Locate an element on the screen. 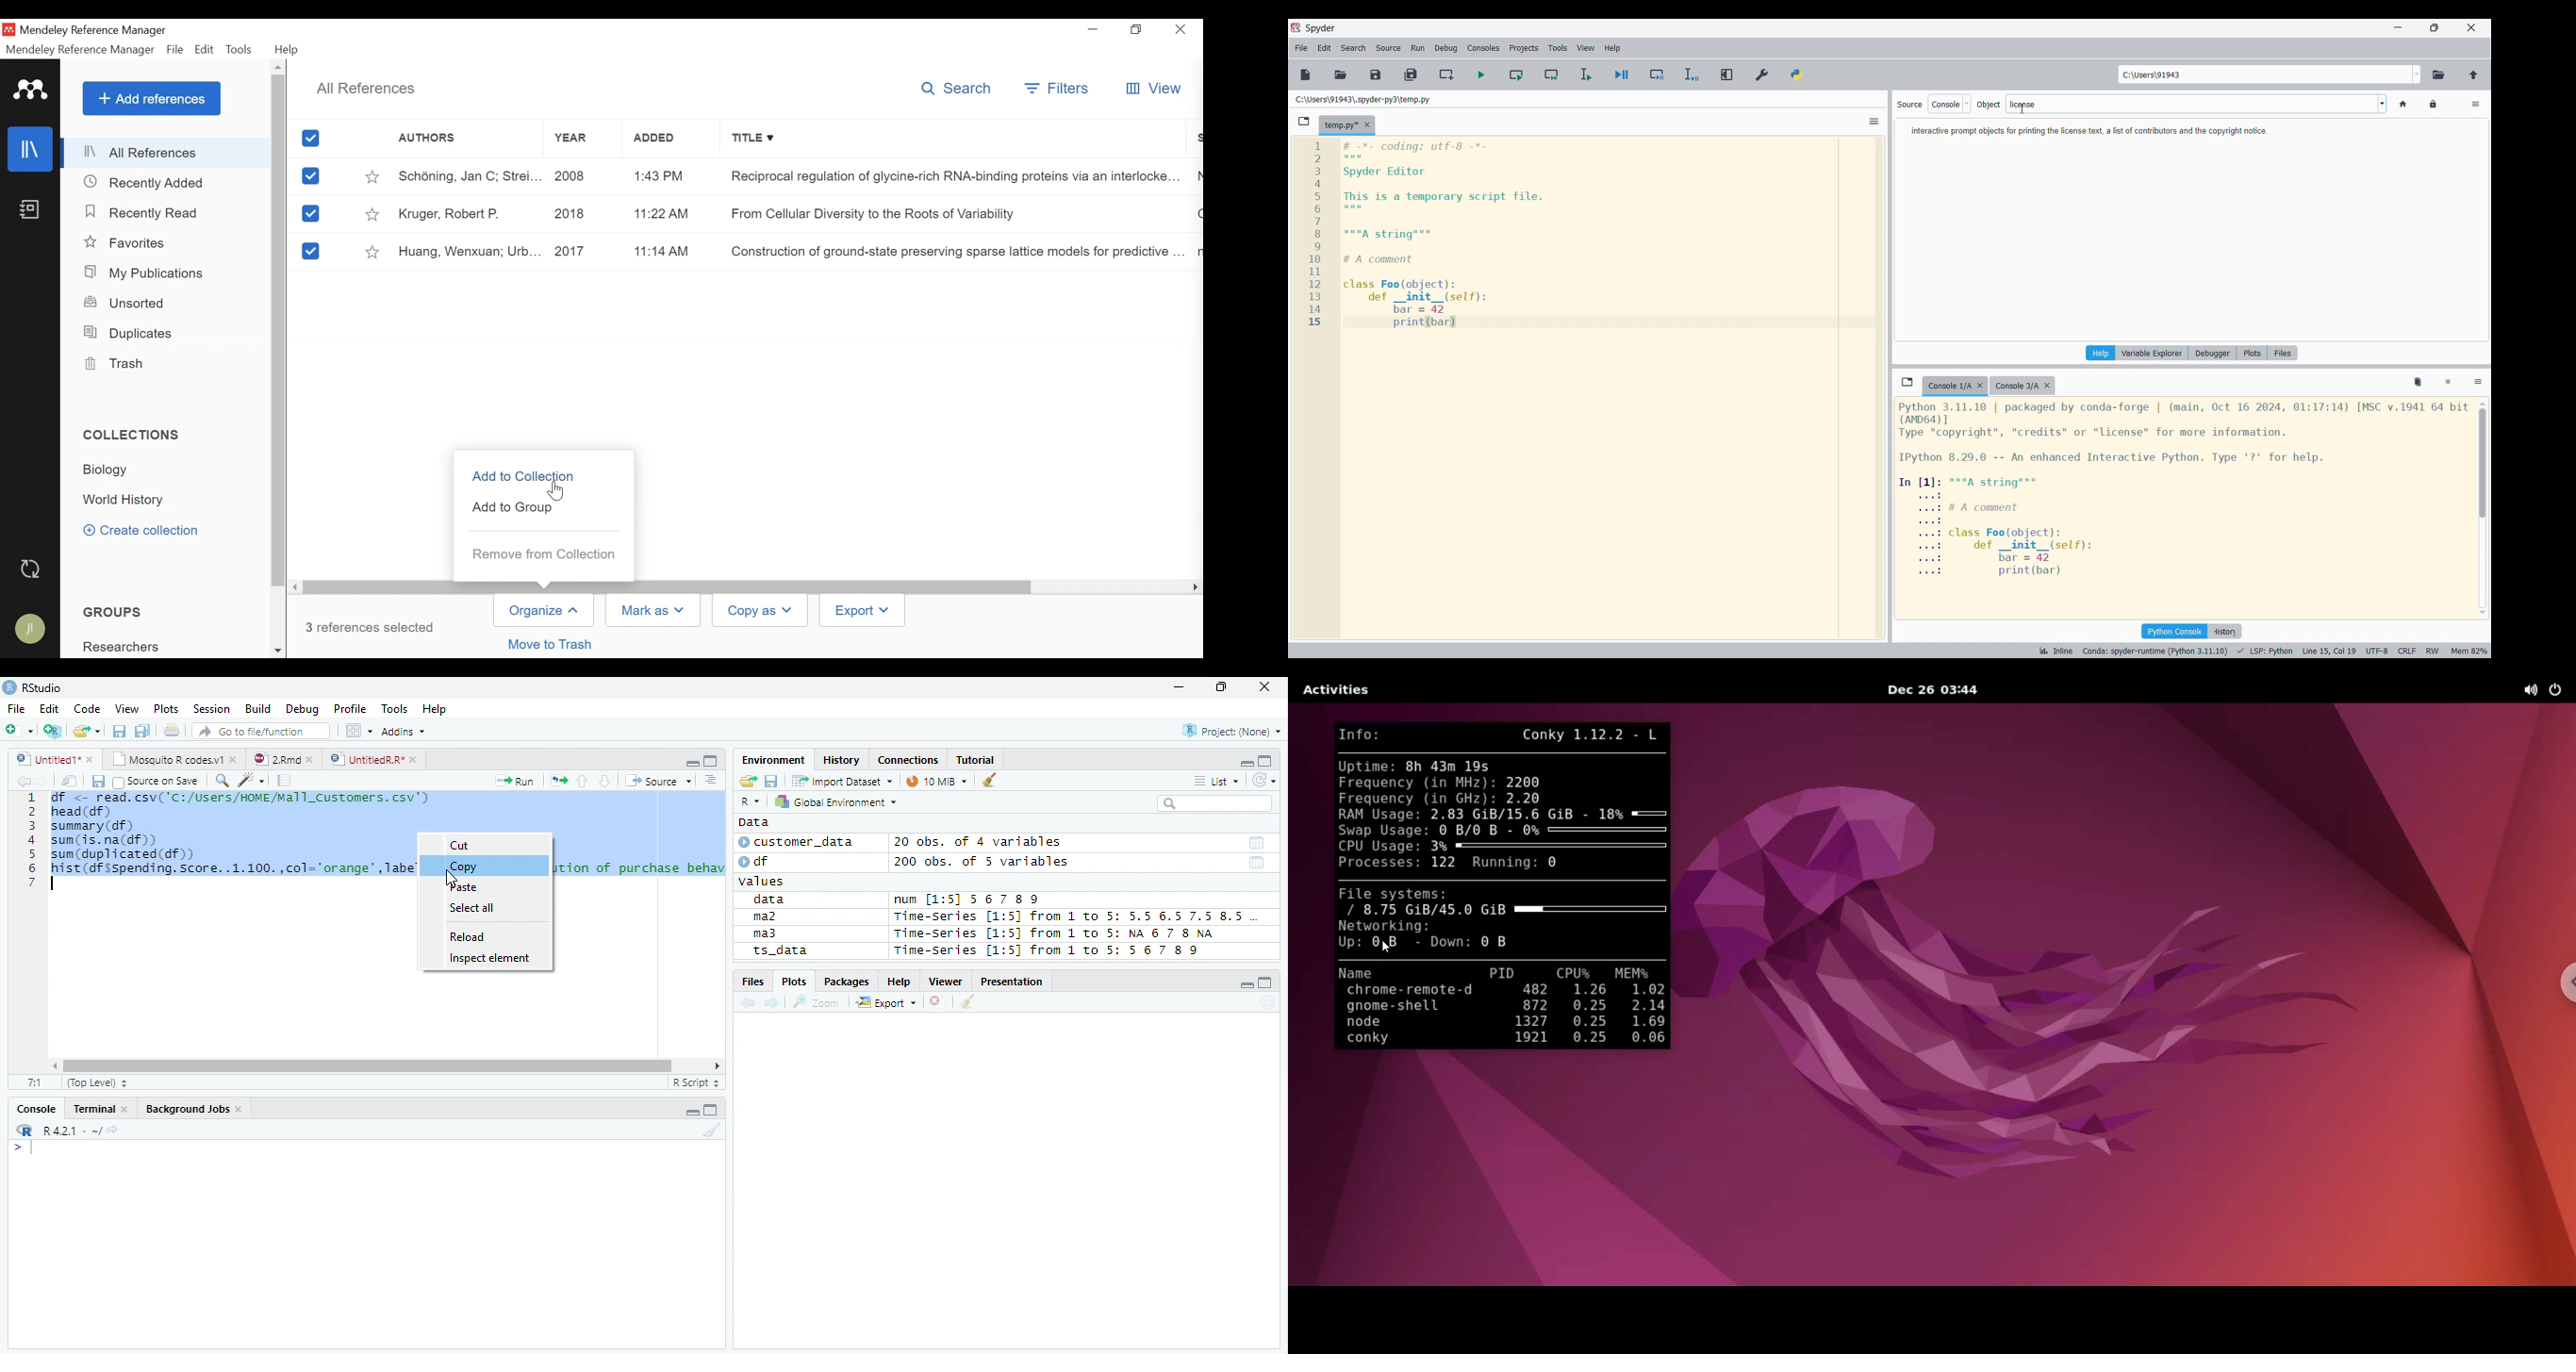 Image resolution: width=2576 pixels, height=1372 pixels. Scroll up is located at coordinates (278, 68).